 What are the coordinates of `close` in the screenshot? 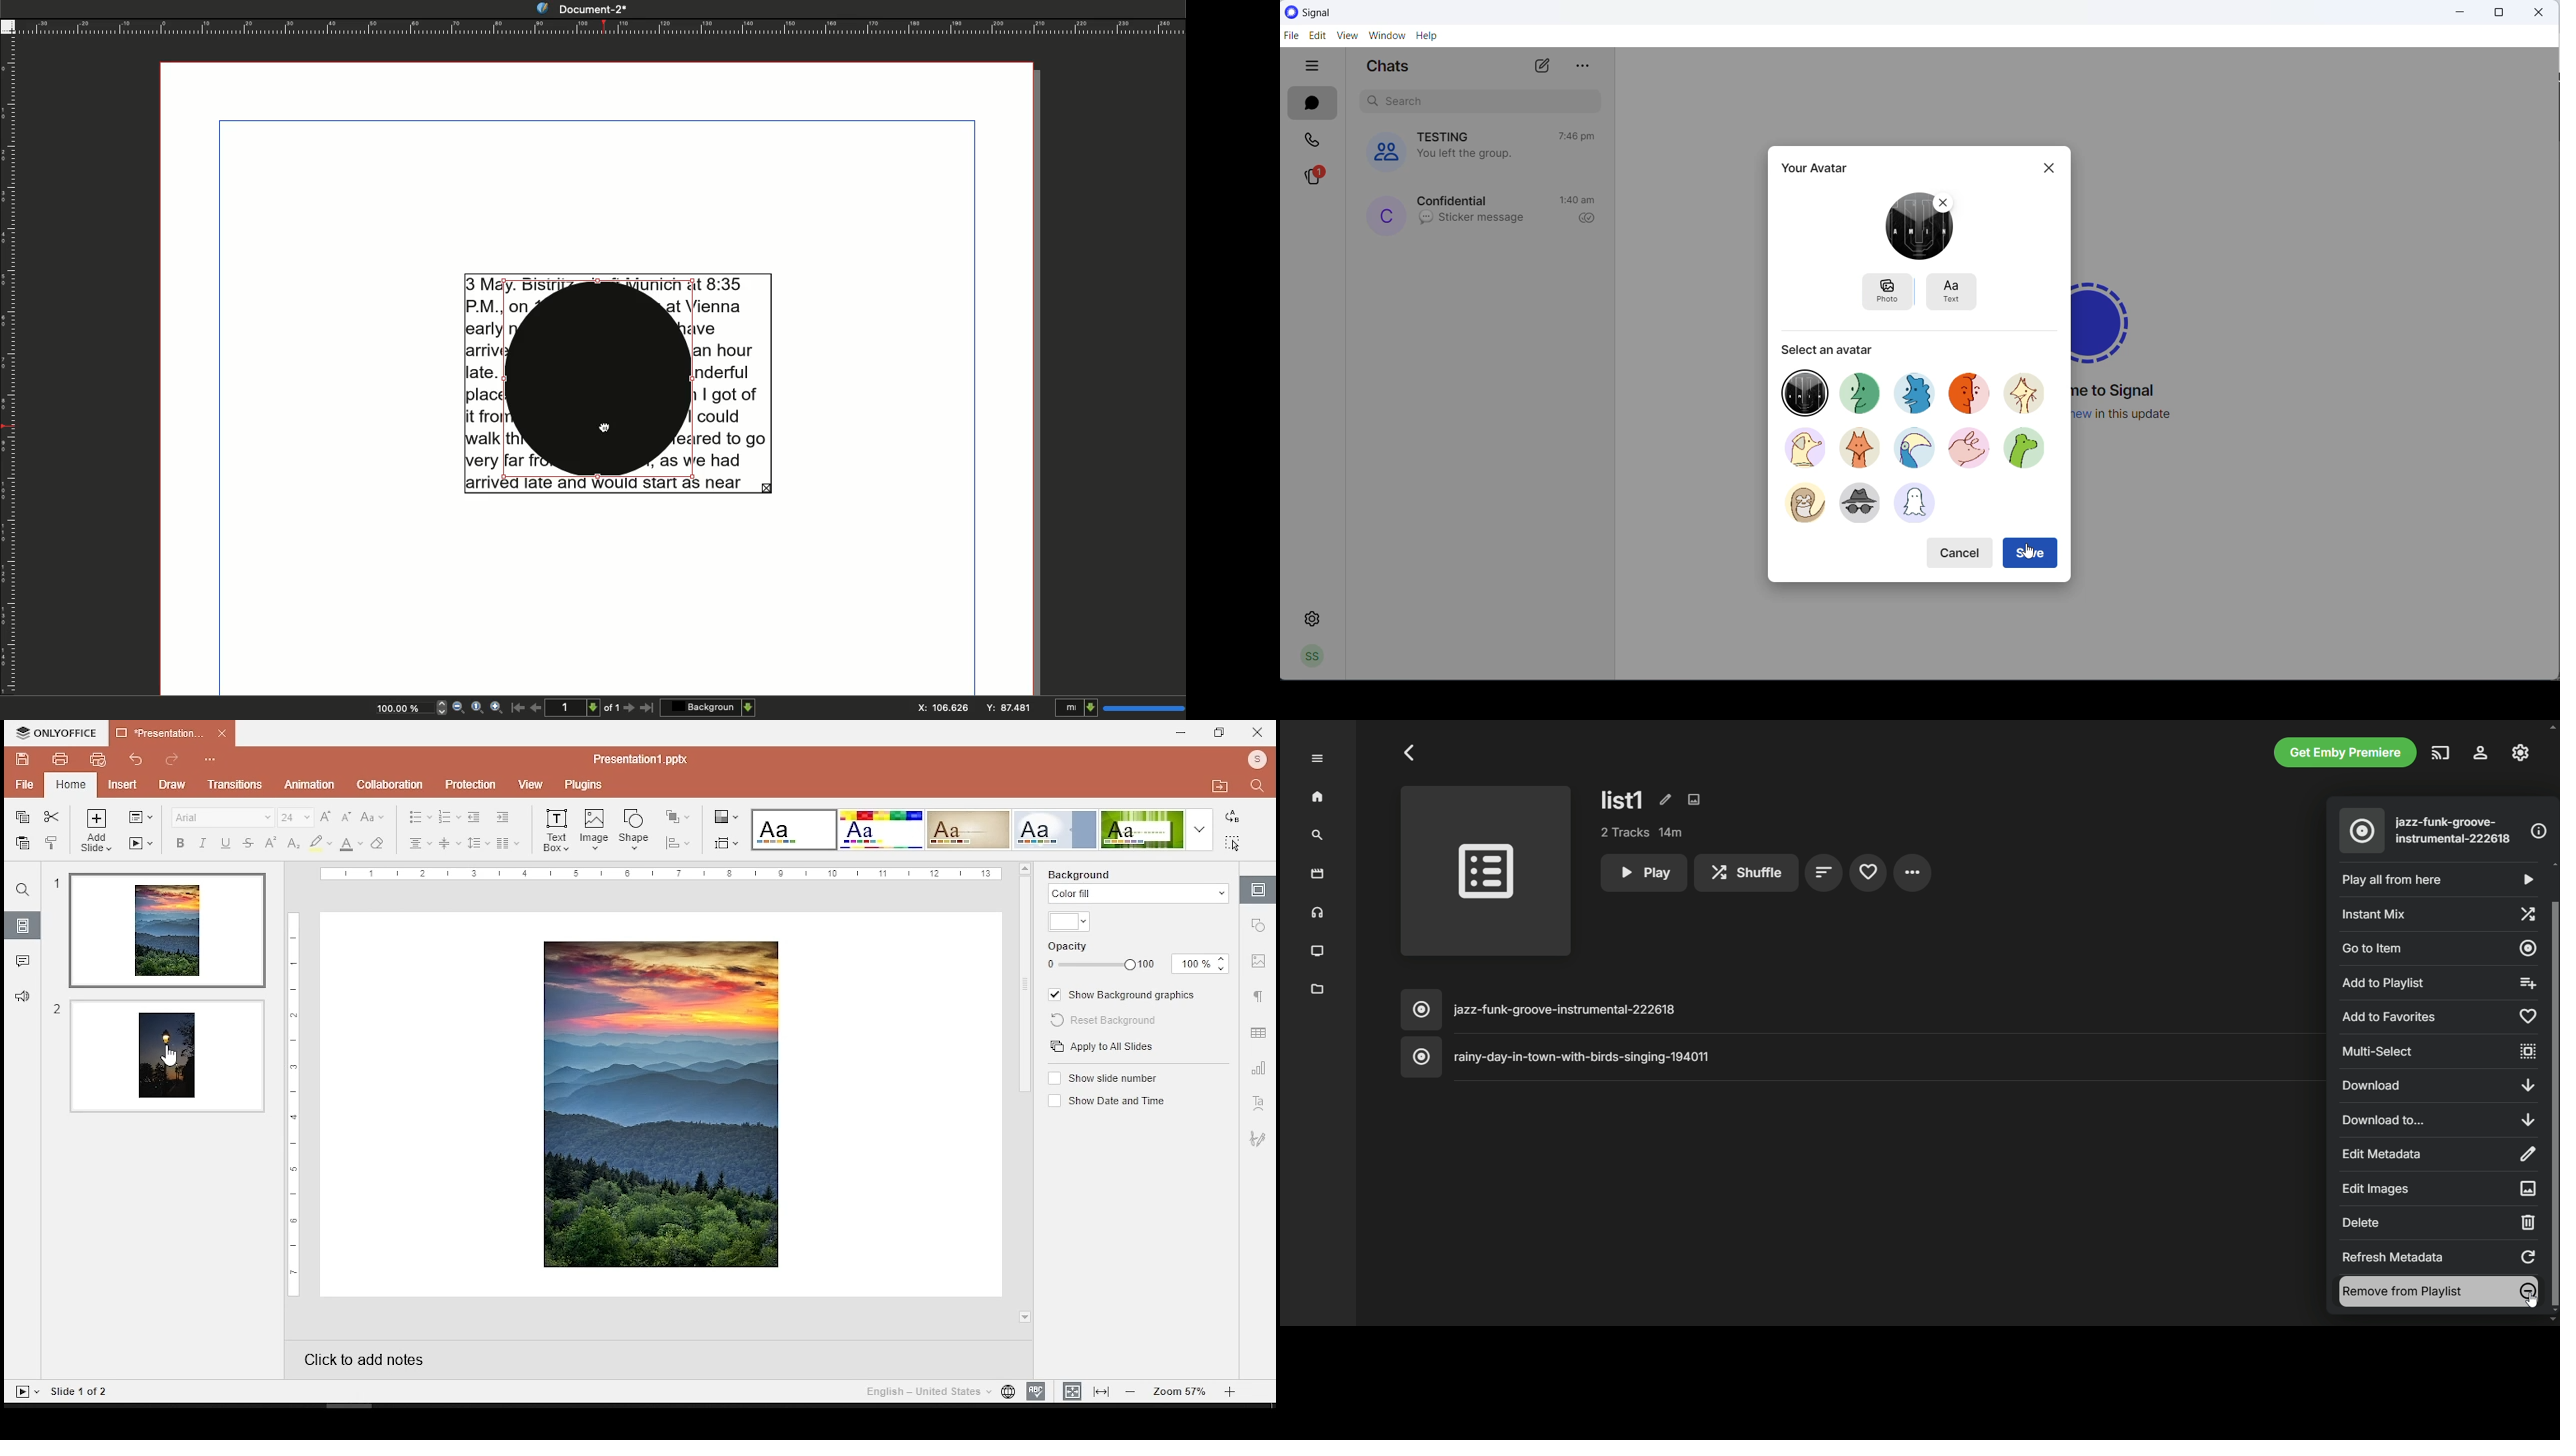 It's located at (2540, 13).